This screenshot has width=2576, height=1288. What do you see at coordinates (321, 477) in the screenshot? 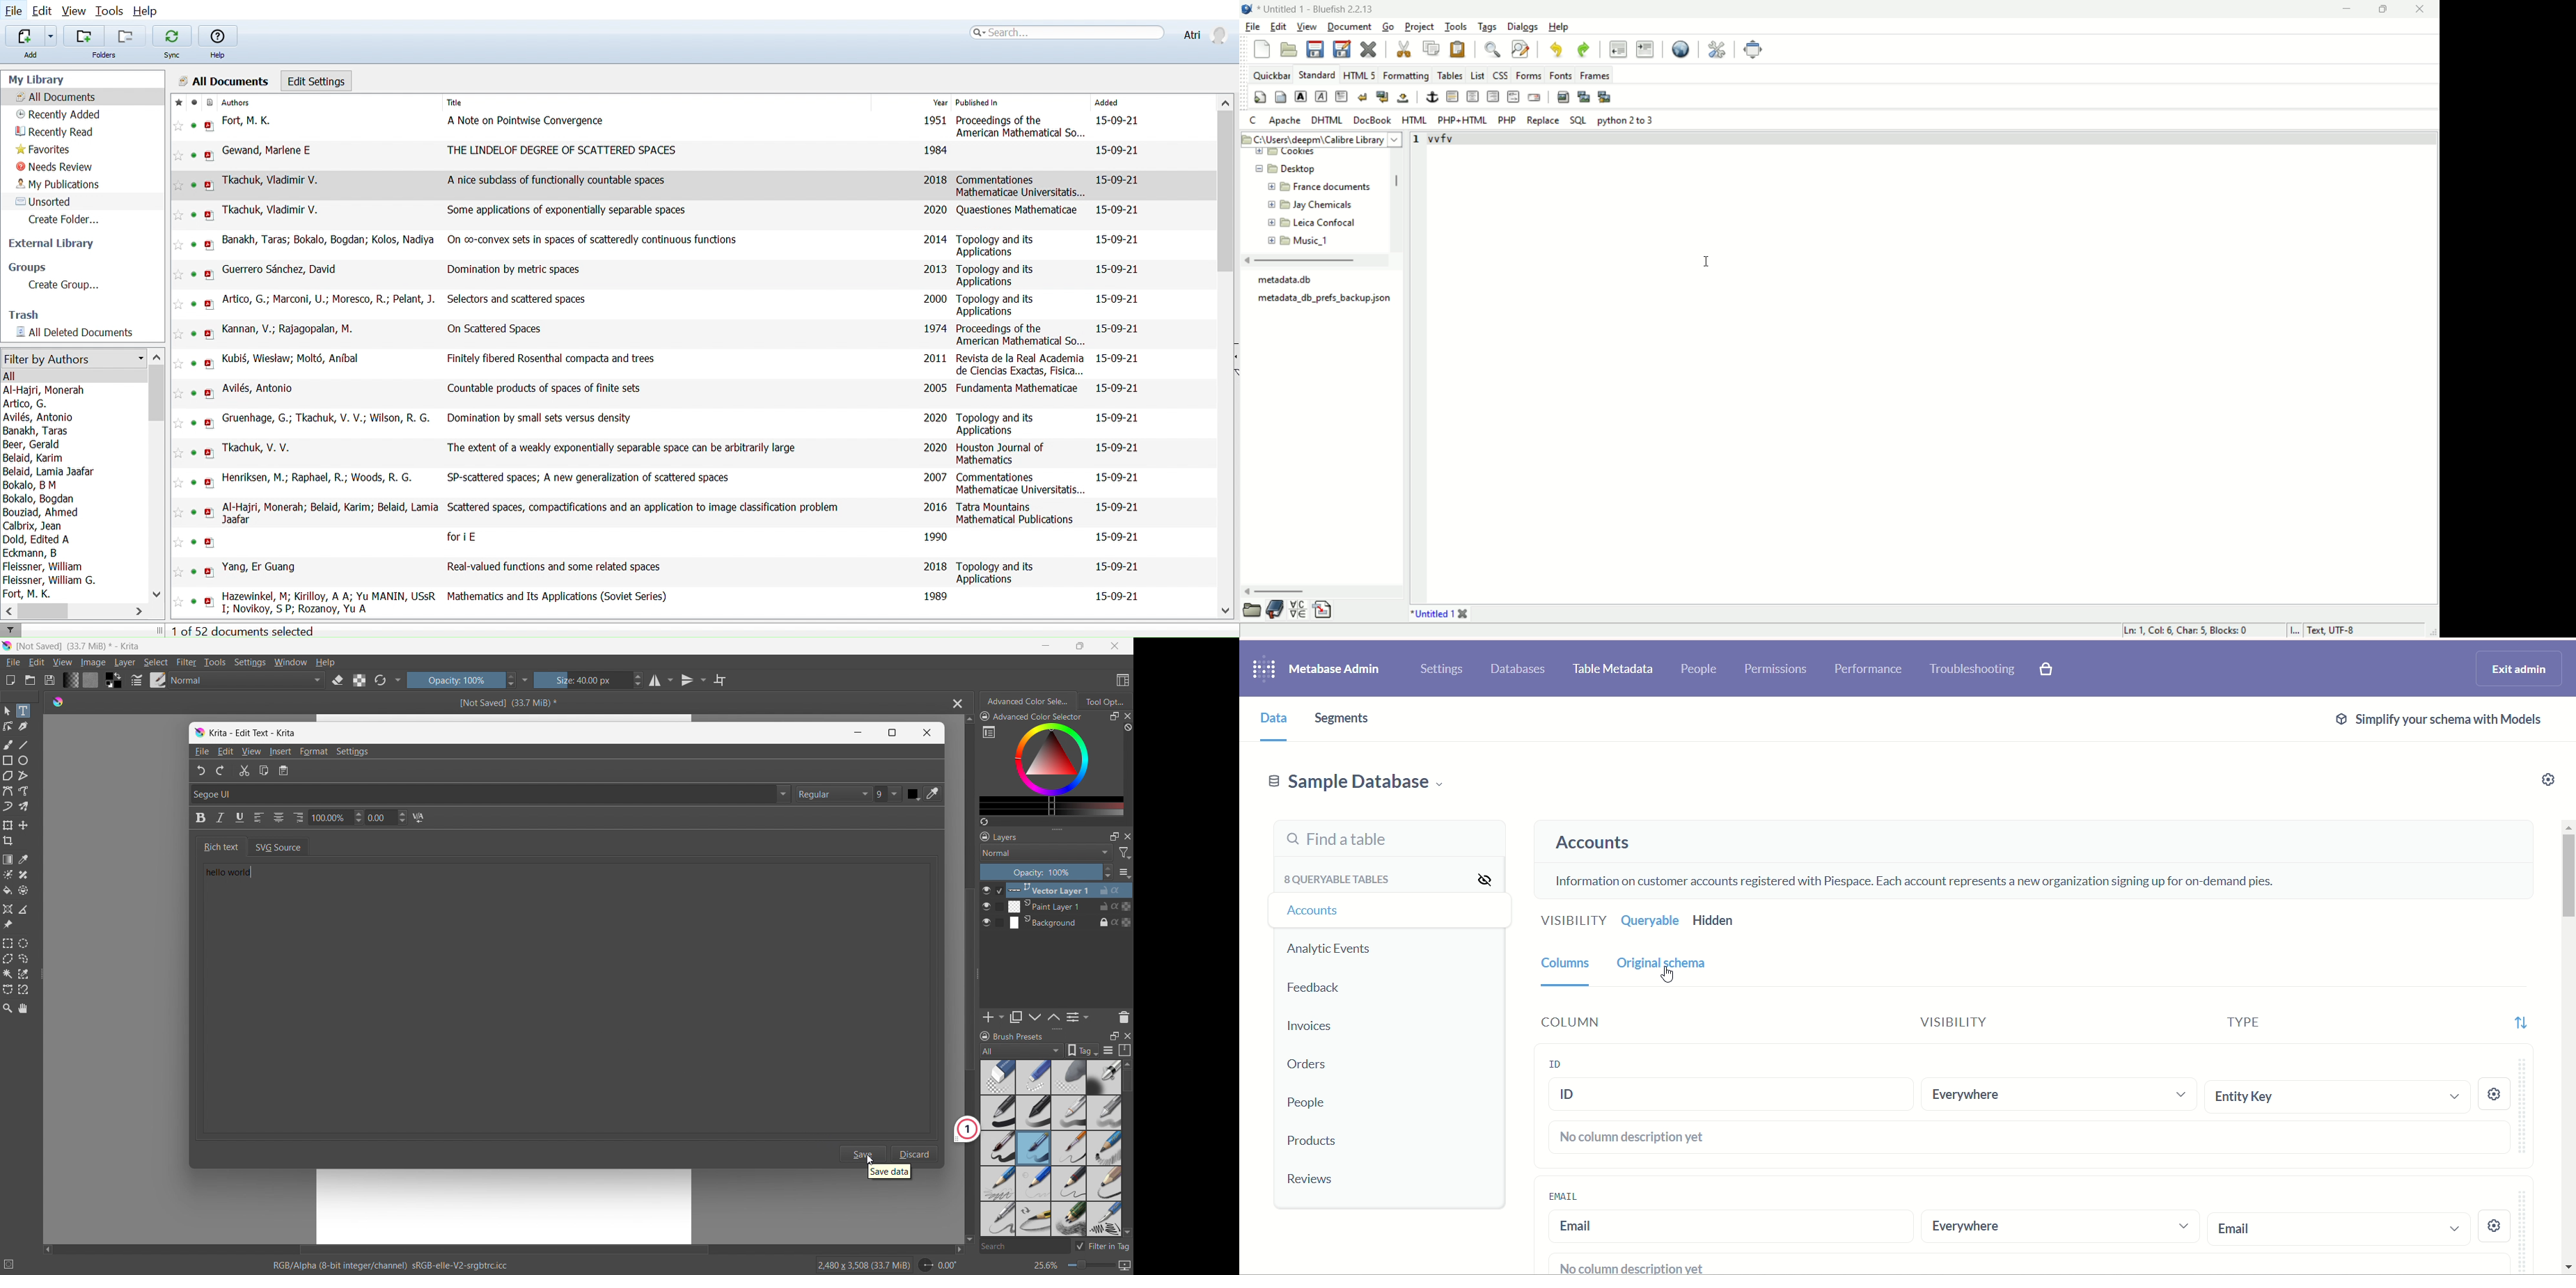
I see `Henriksen, M.; Raphael, R.; Woods, R. G.` at bounding box center [321, 477].